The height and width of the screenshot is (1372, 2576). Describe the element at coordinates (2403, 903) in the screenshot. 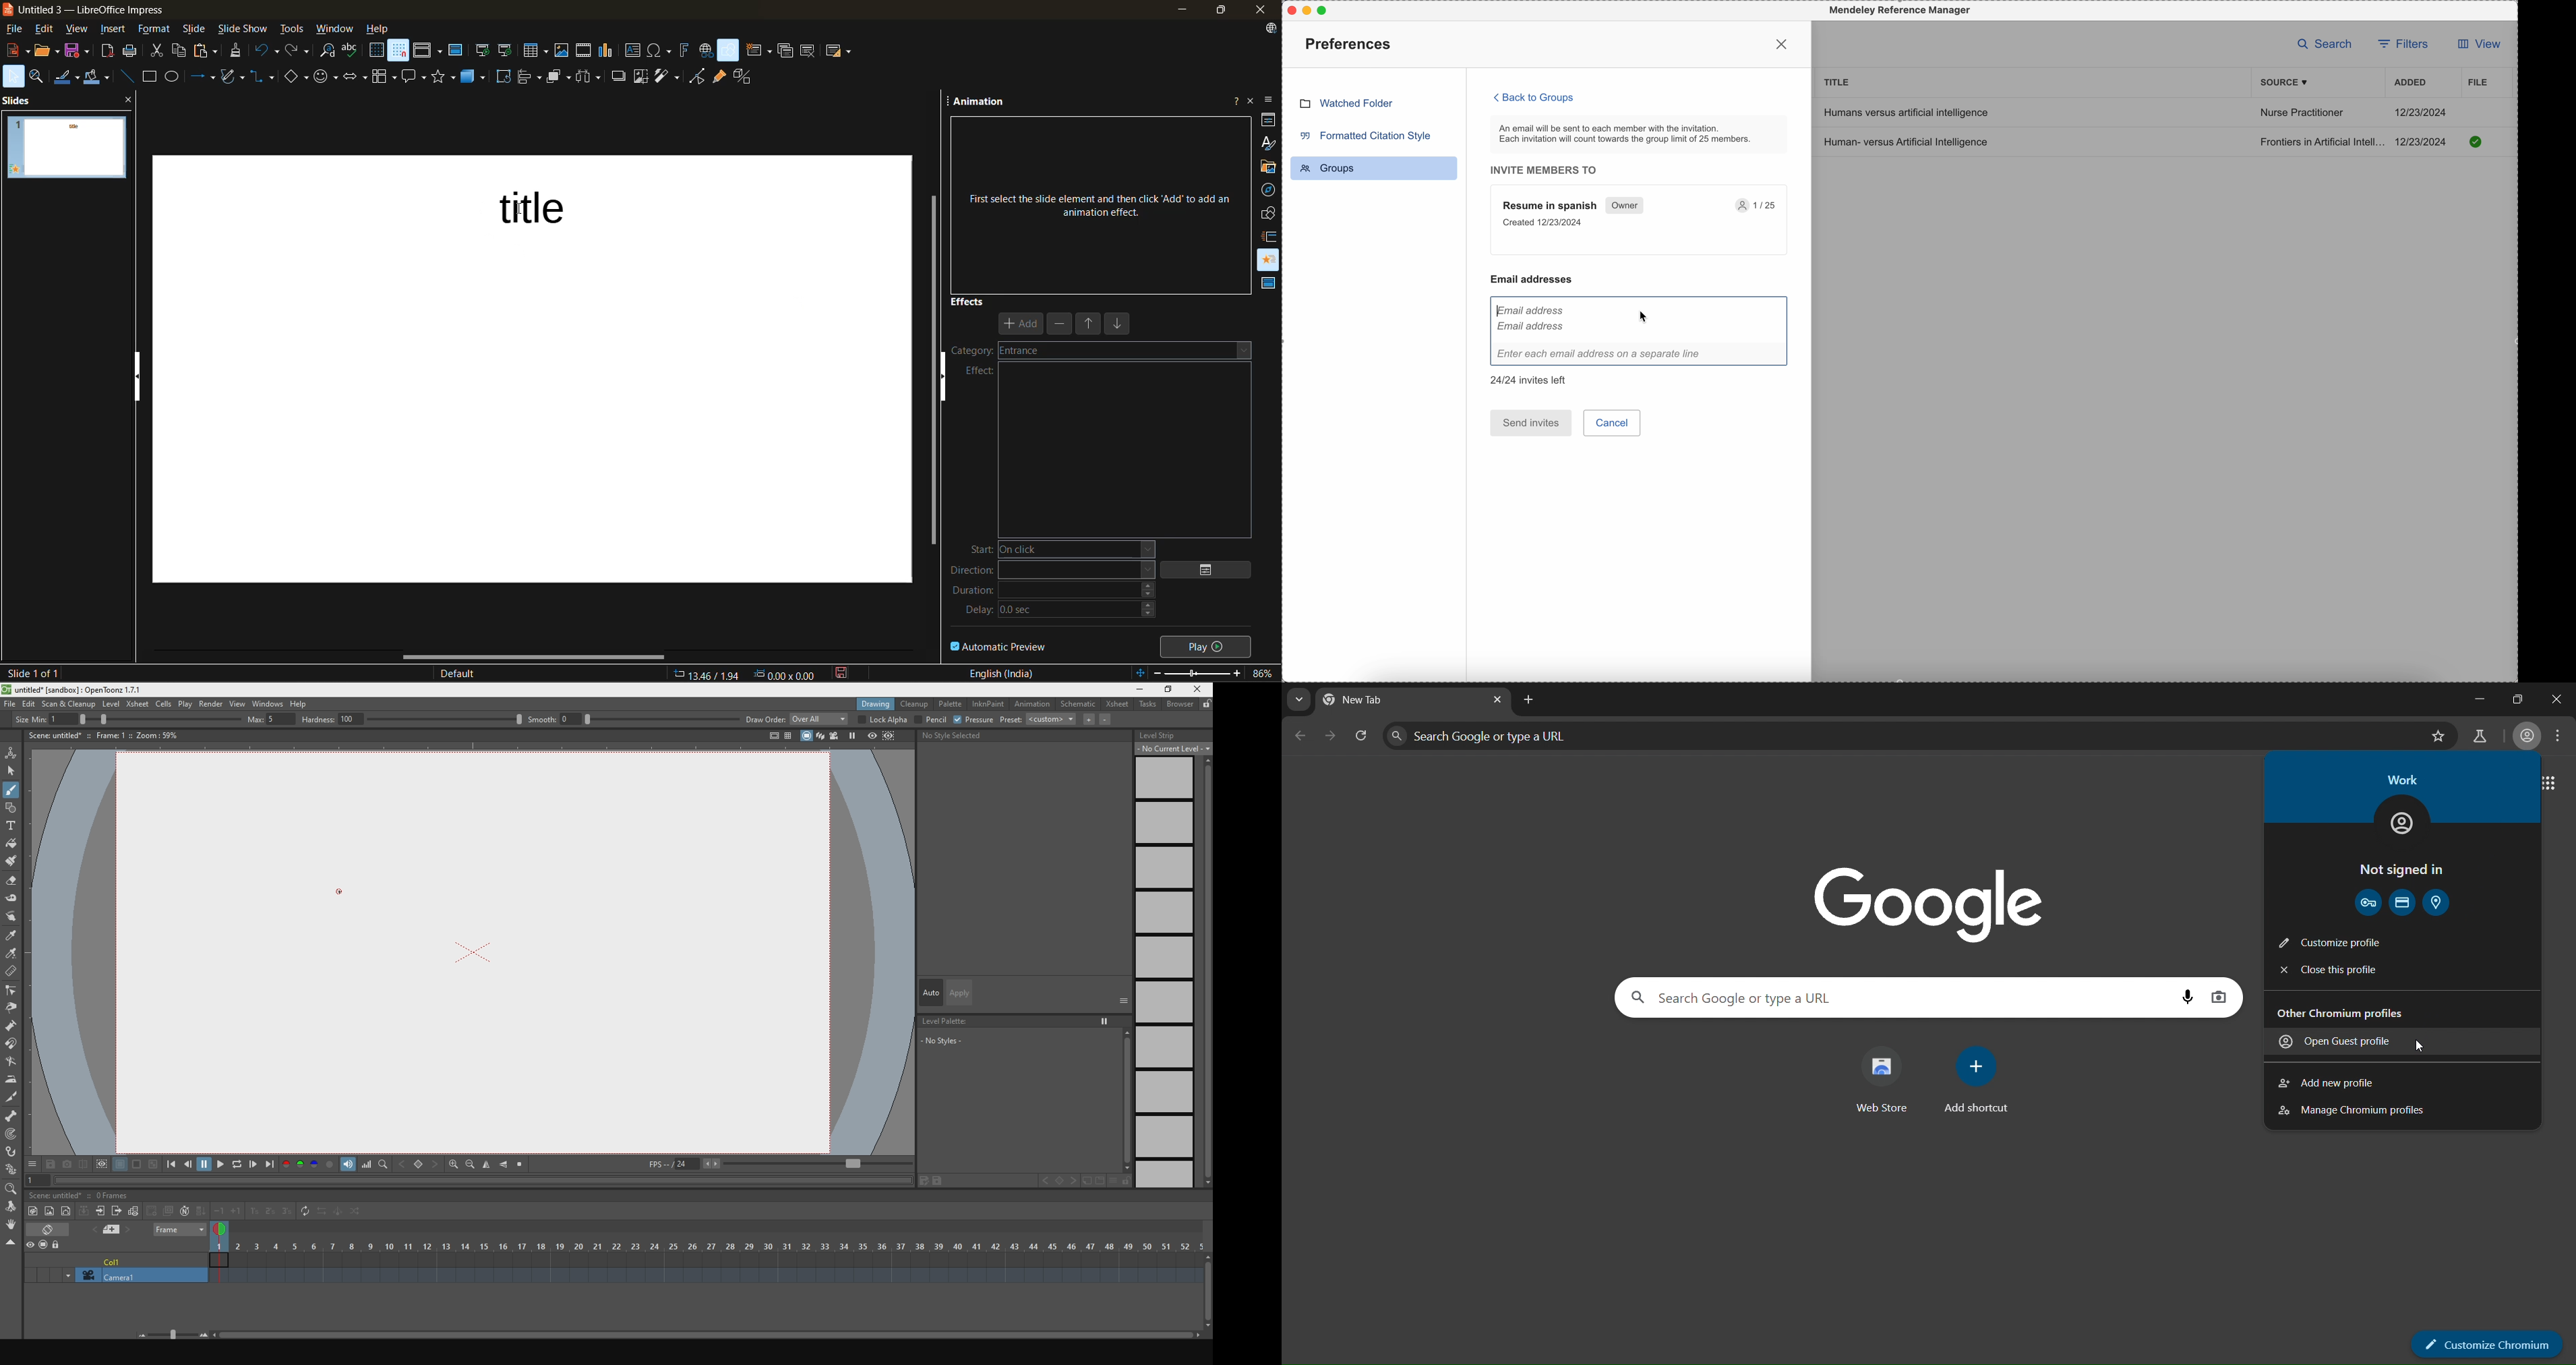

I see `payment` at that location.